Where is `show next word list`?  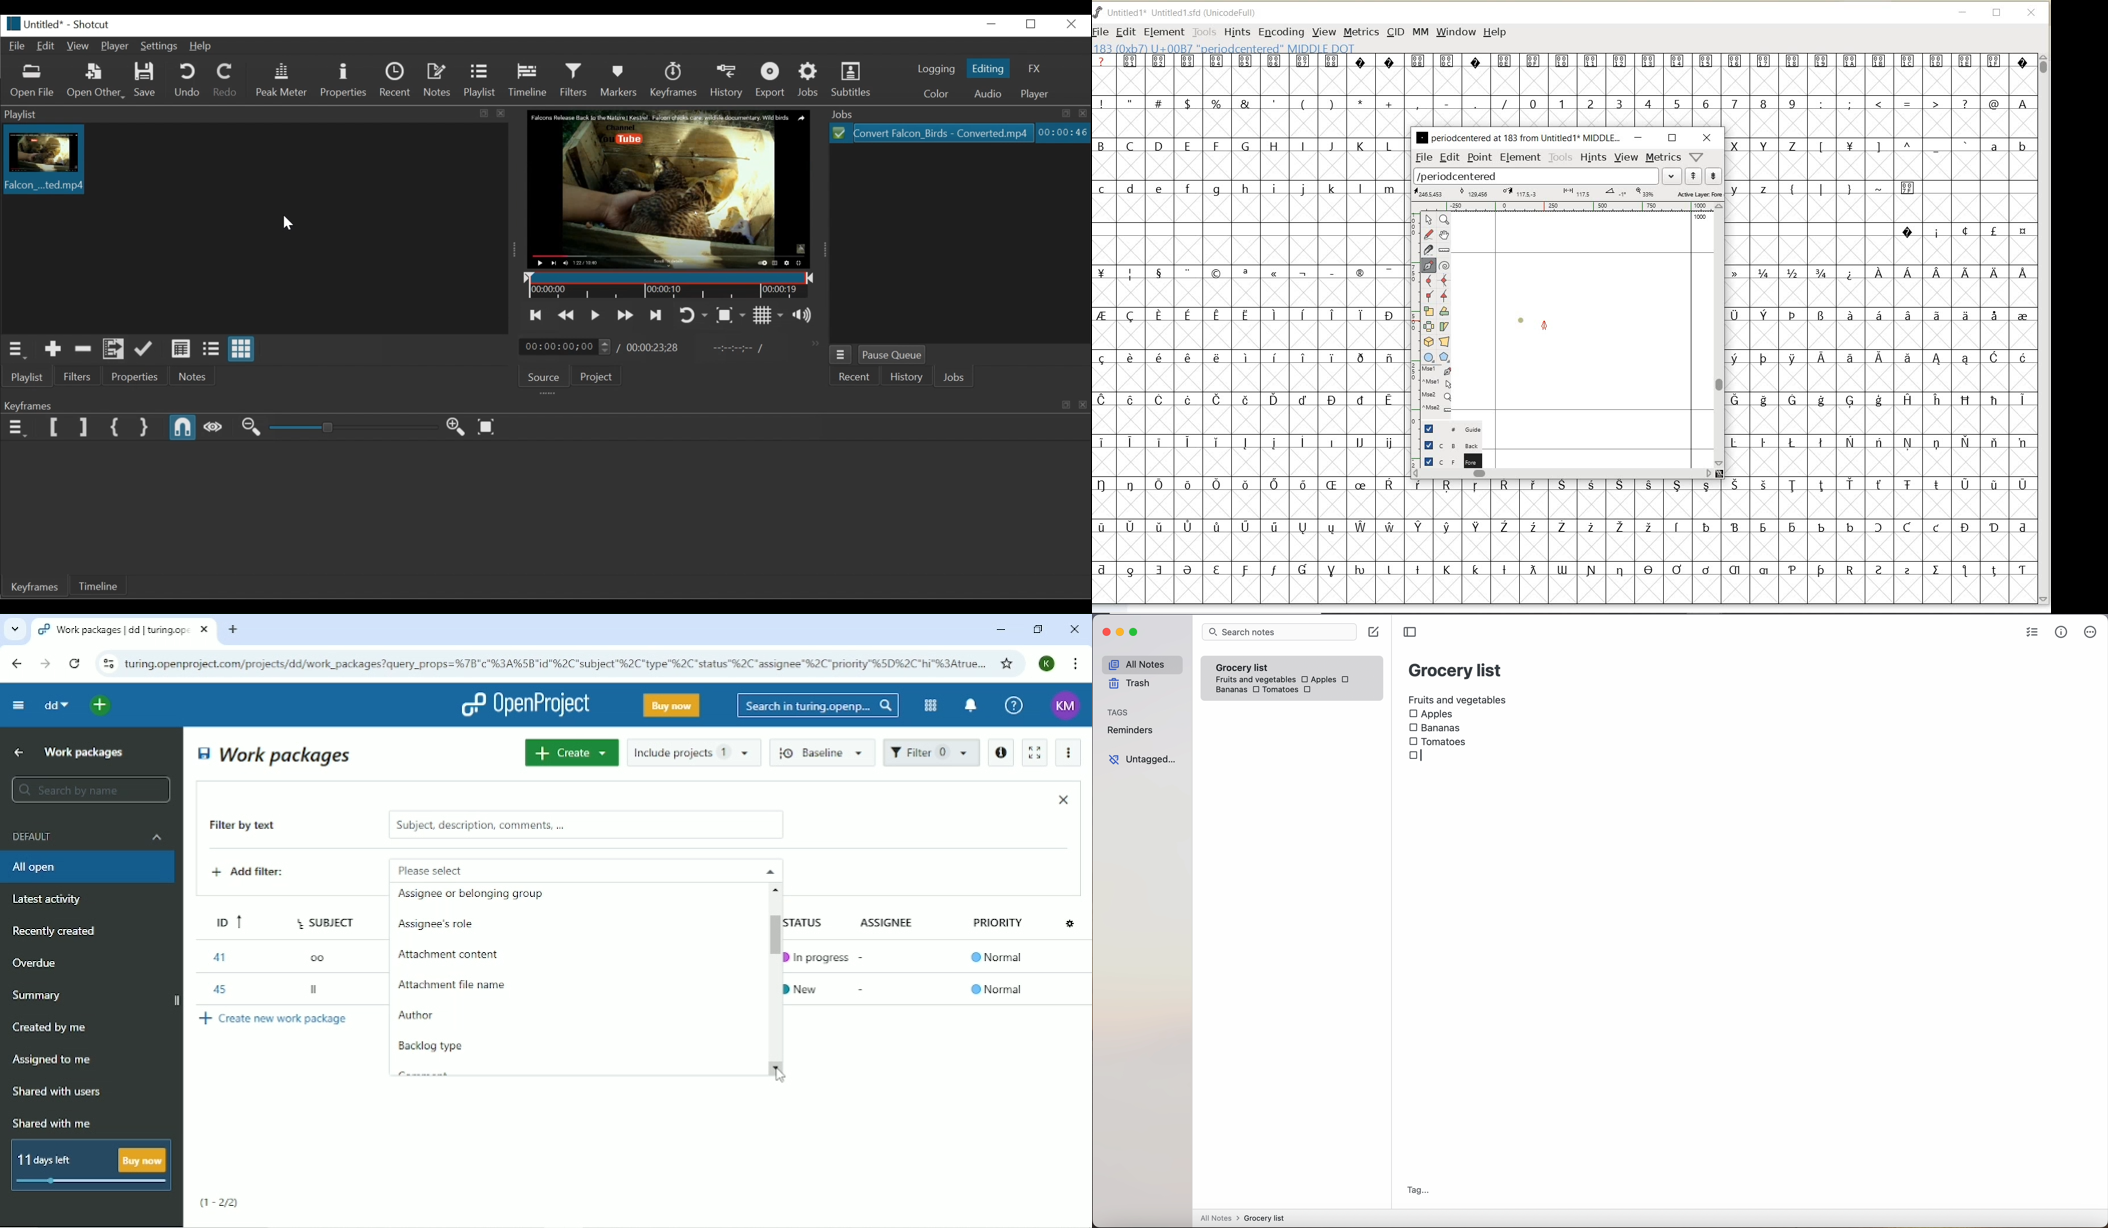
show next word list is located at coordinates (1715, 176).